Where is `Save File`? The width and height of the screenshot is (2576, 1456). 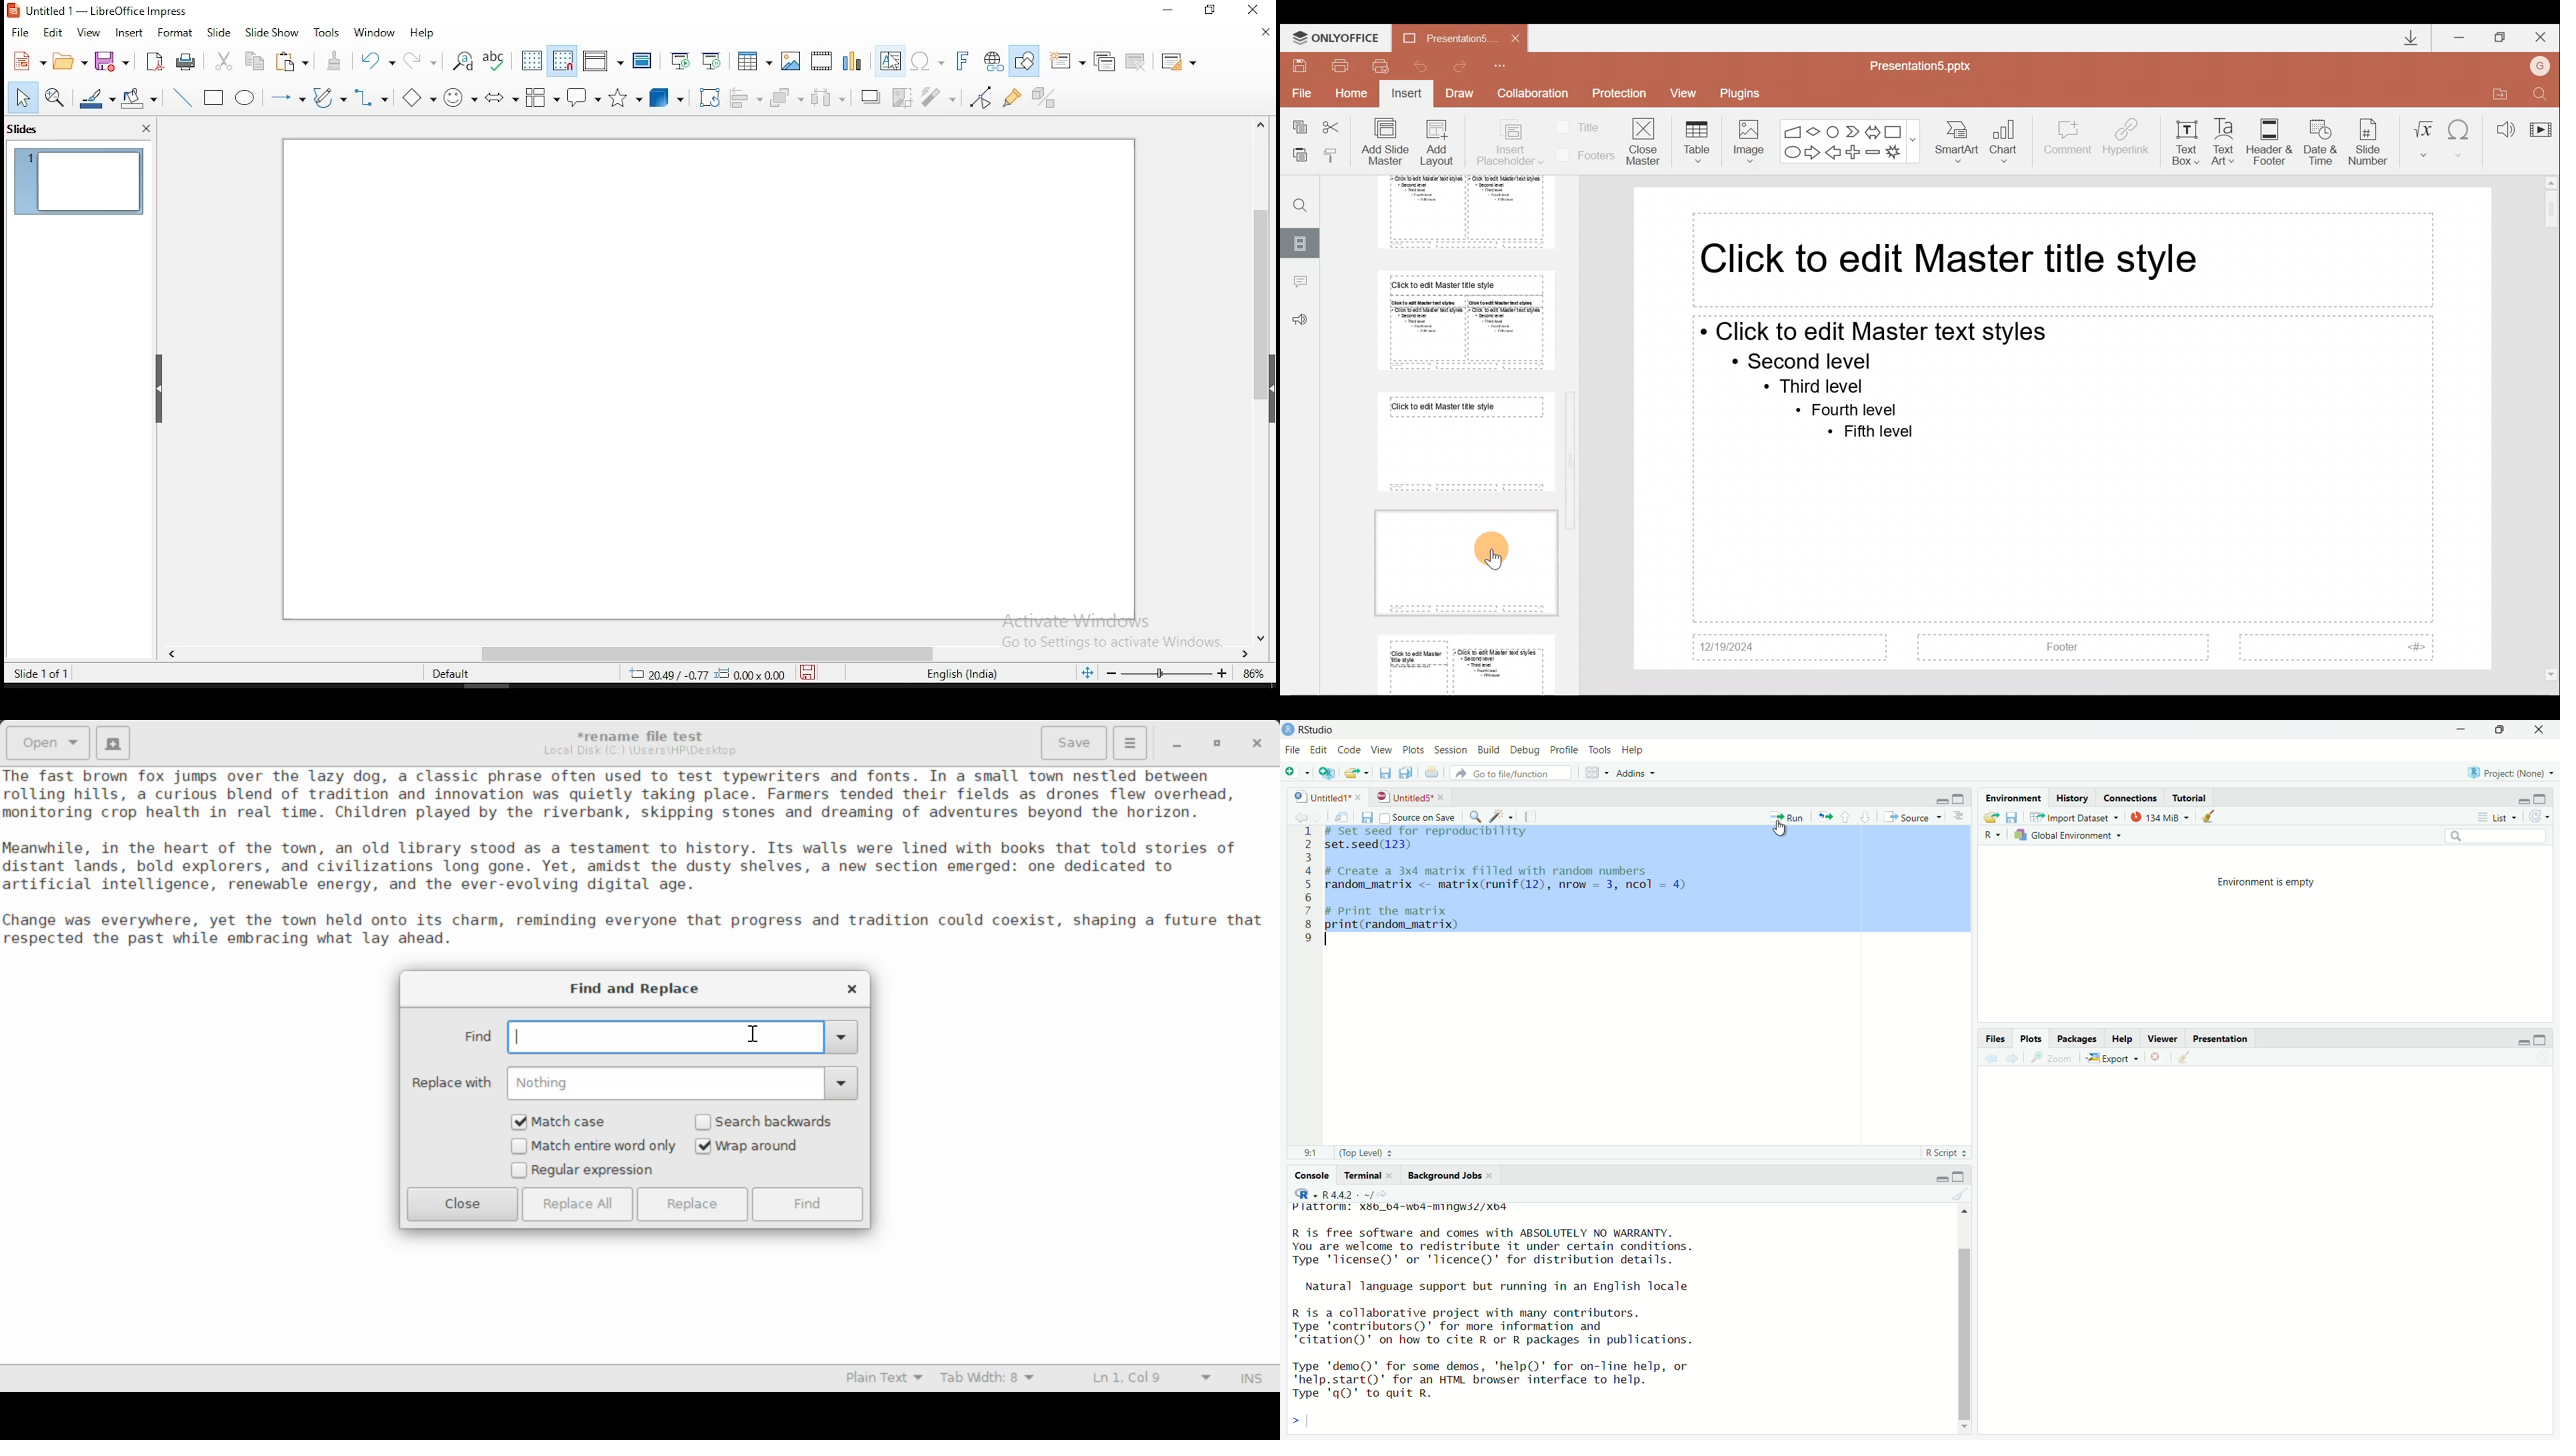 Save File is located at coordinates (1076, 741).